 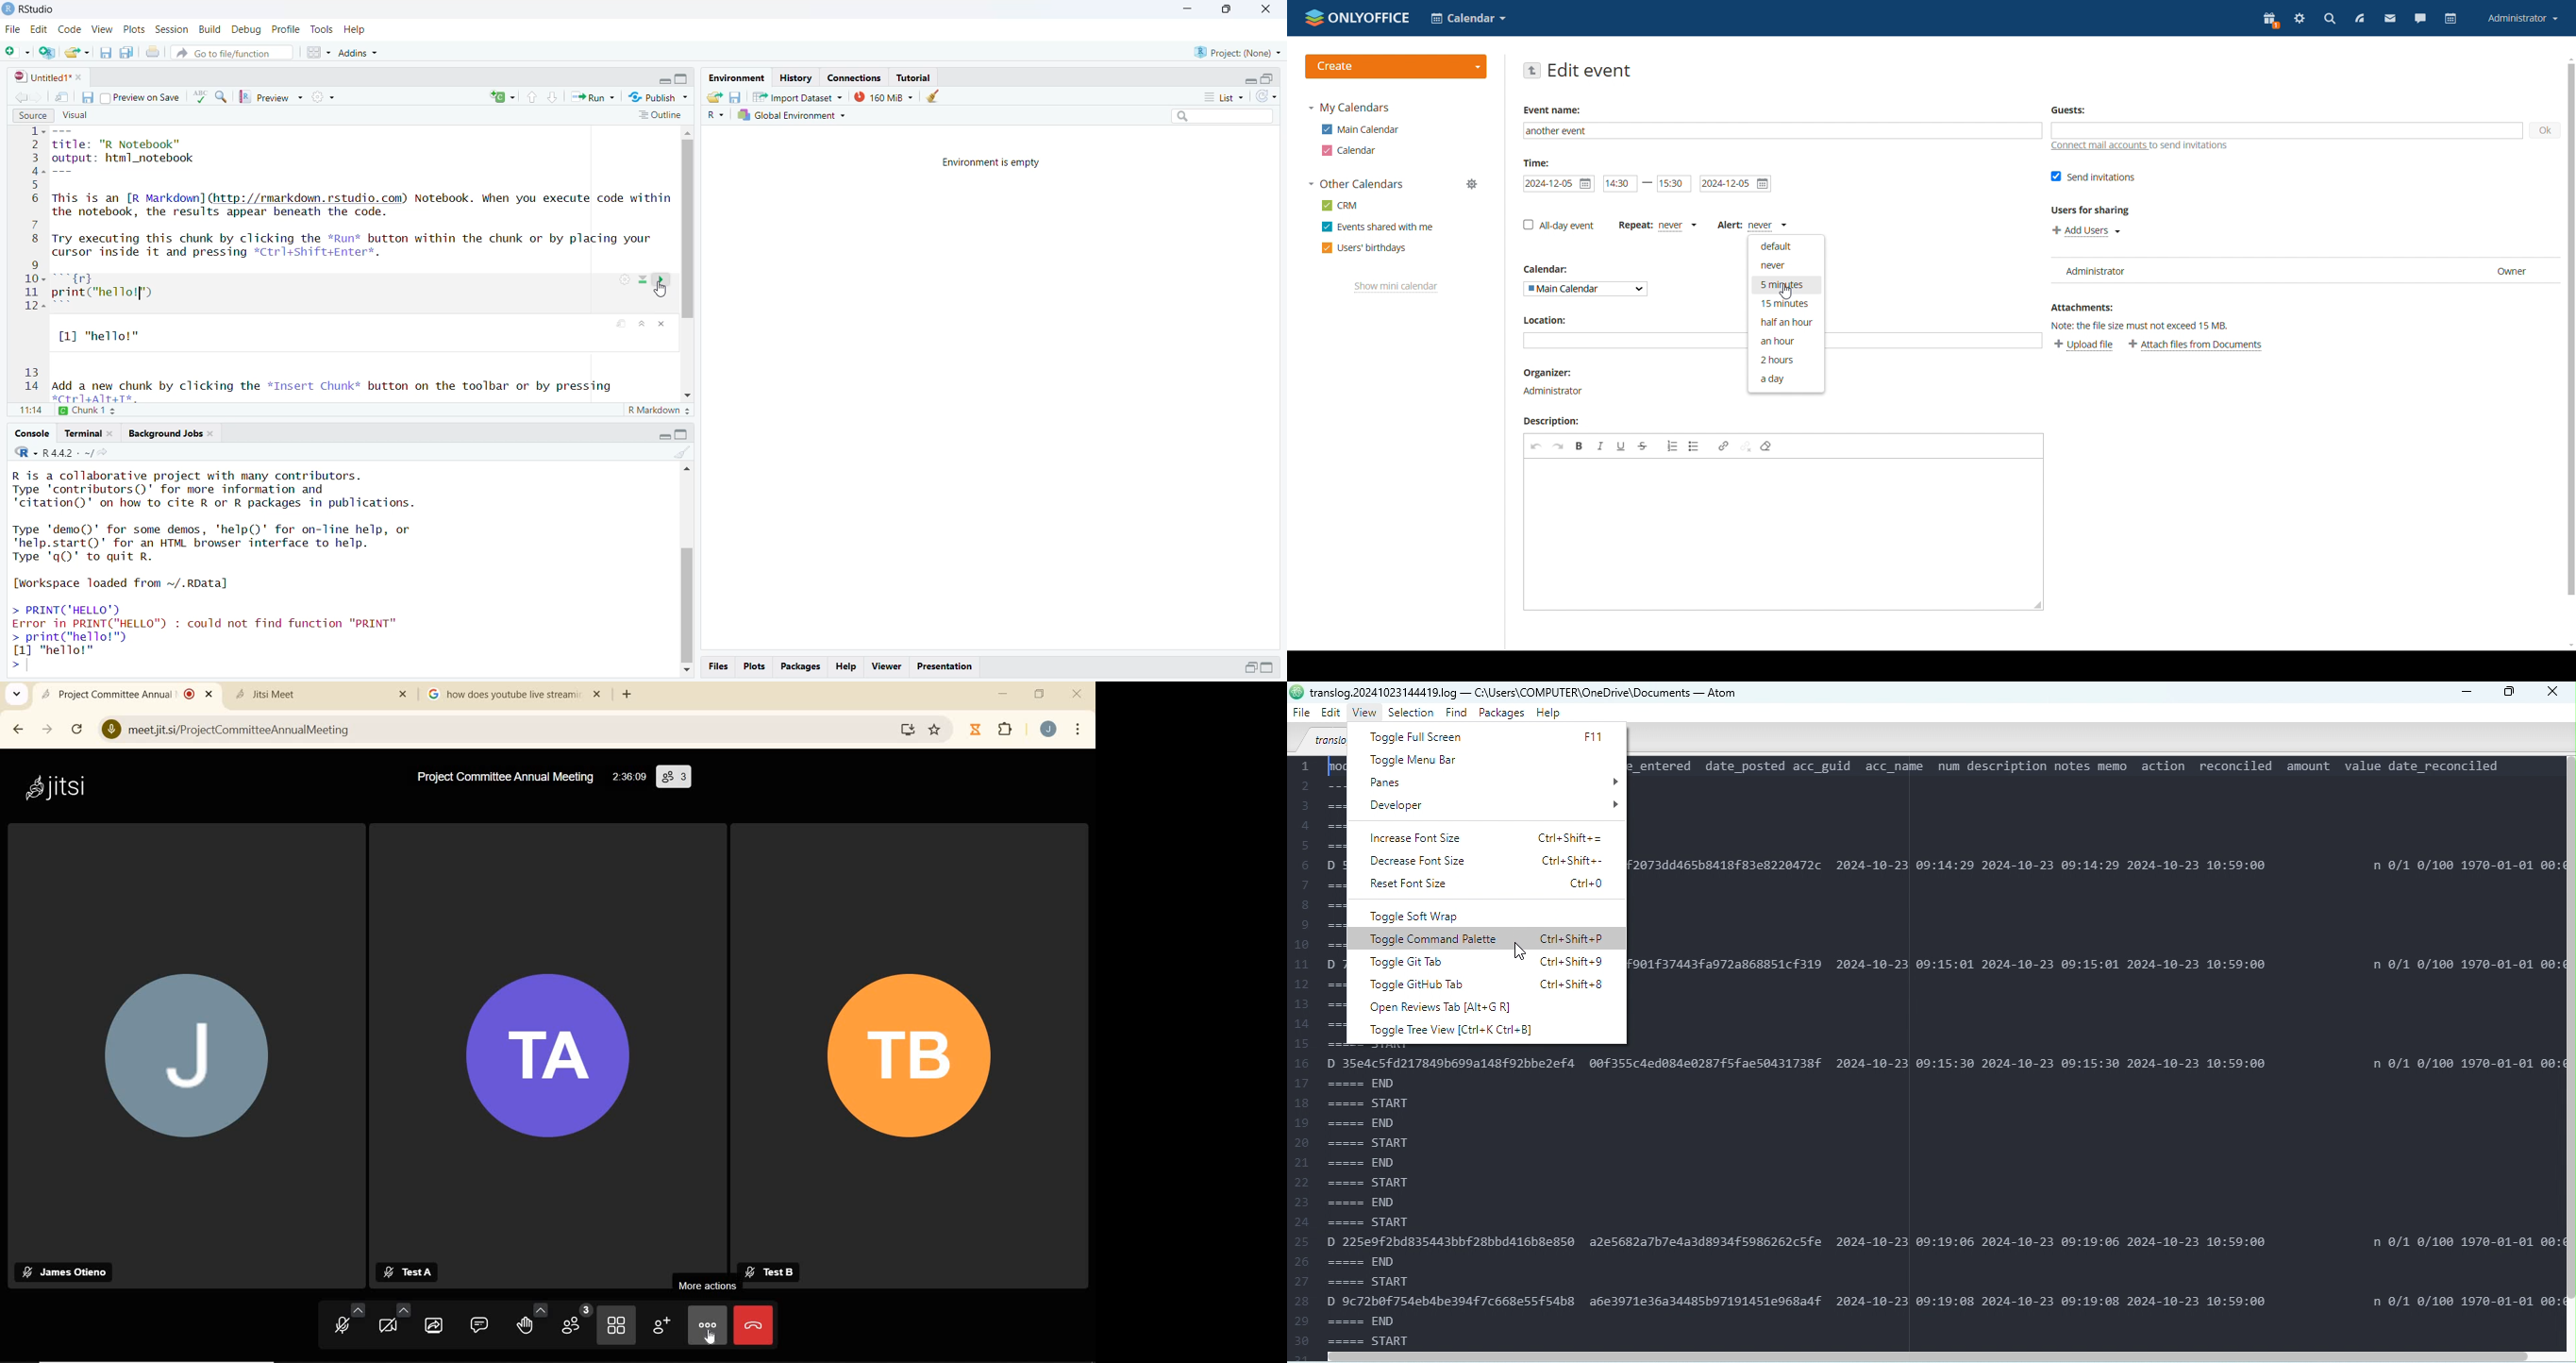 I want to click on text cursor, so click(x=31, y=665).